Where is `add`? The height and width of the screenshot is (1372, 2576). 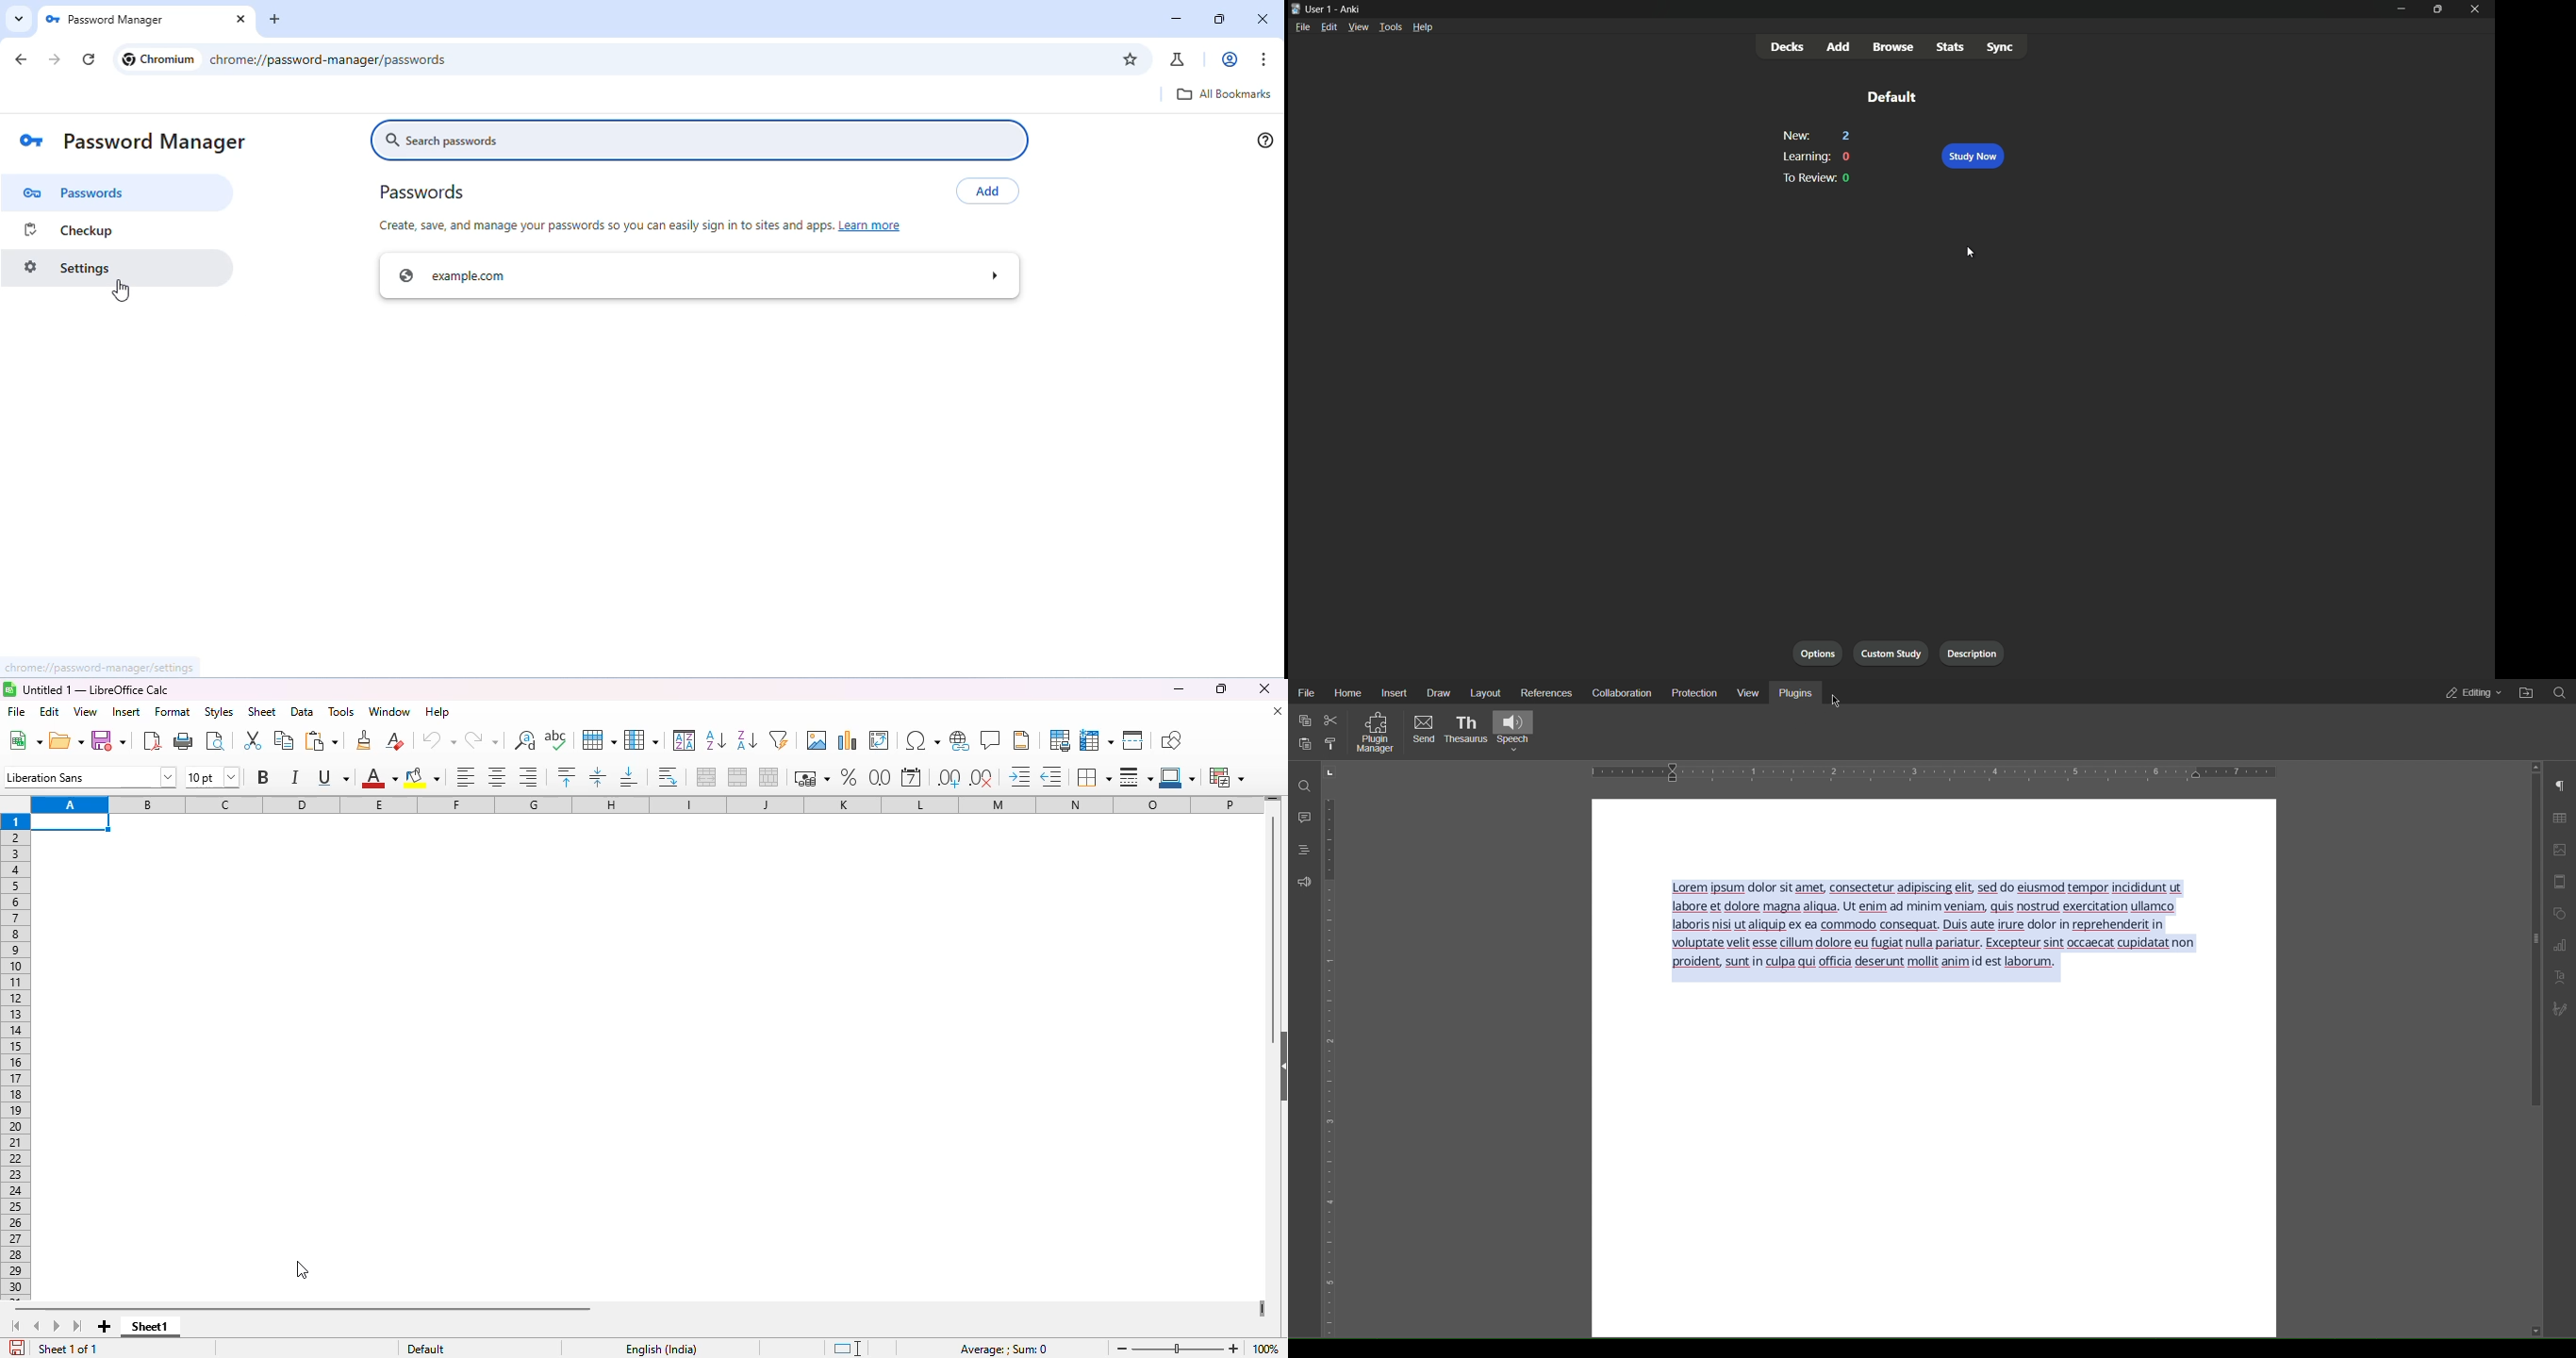
add is located at coordinates (1837, 47).